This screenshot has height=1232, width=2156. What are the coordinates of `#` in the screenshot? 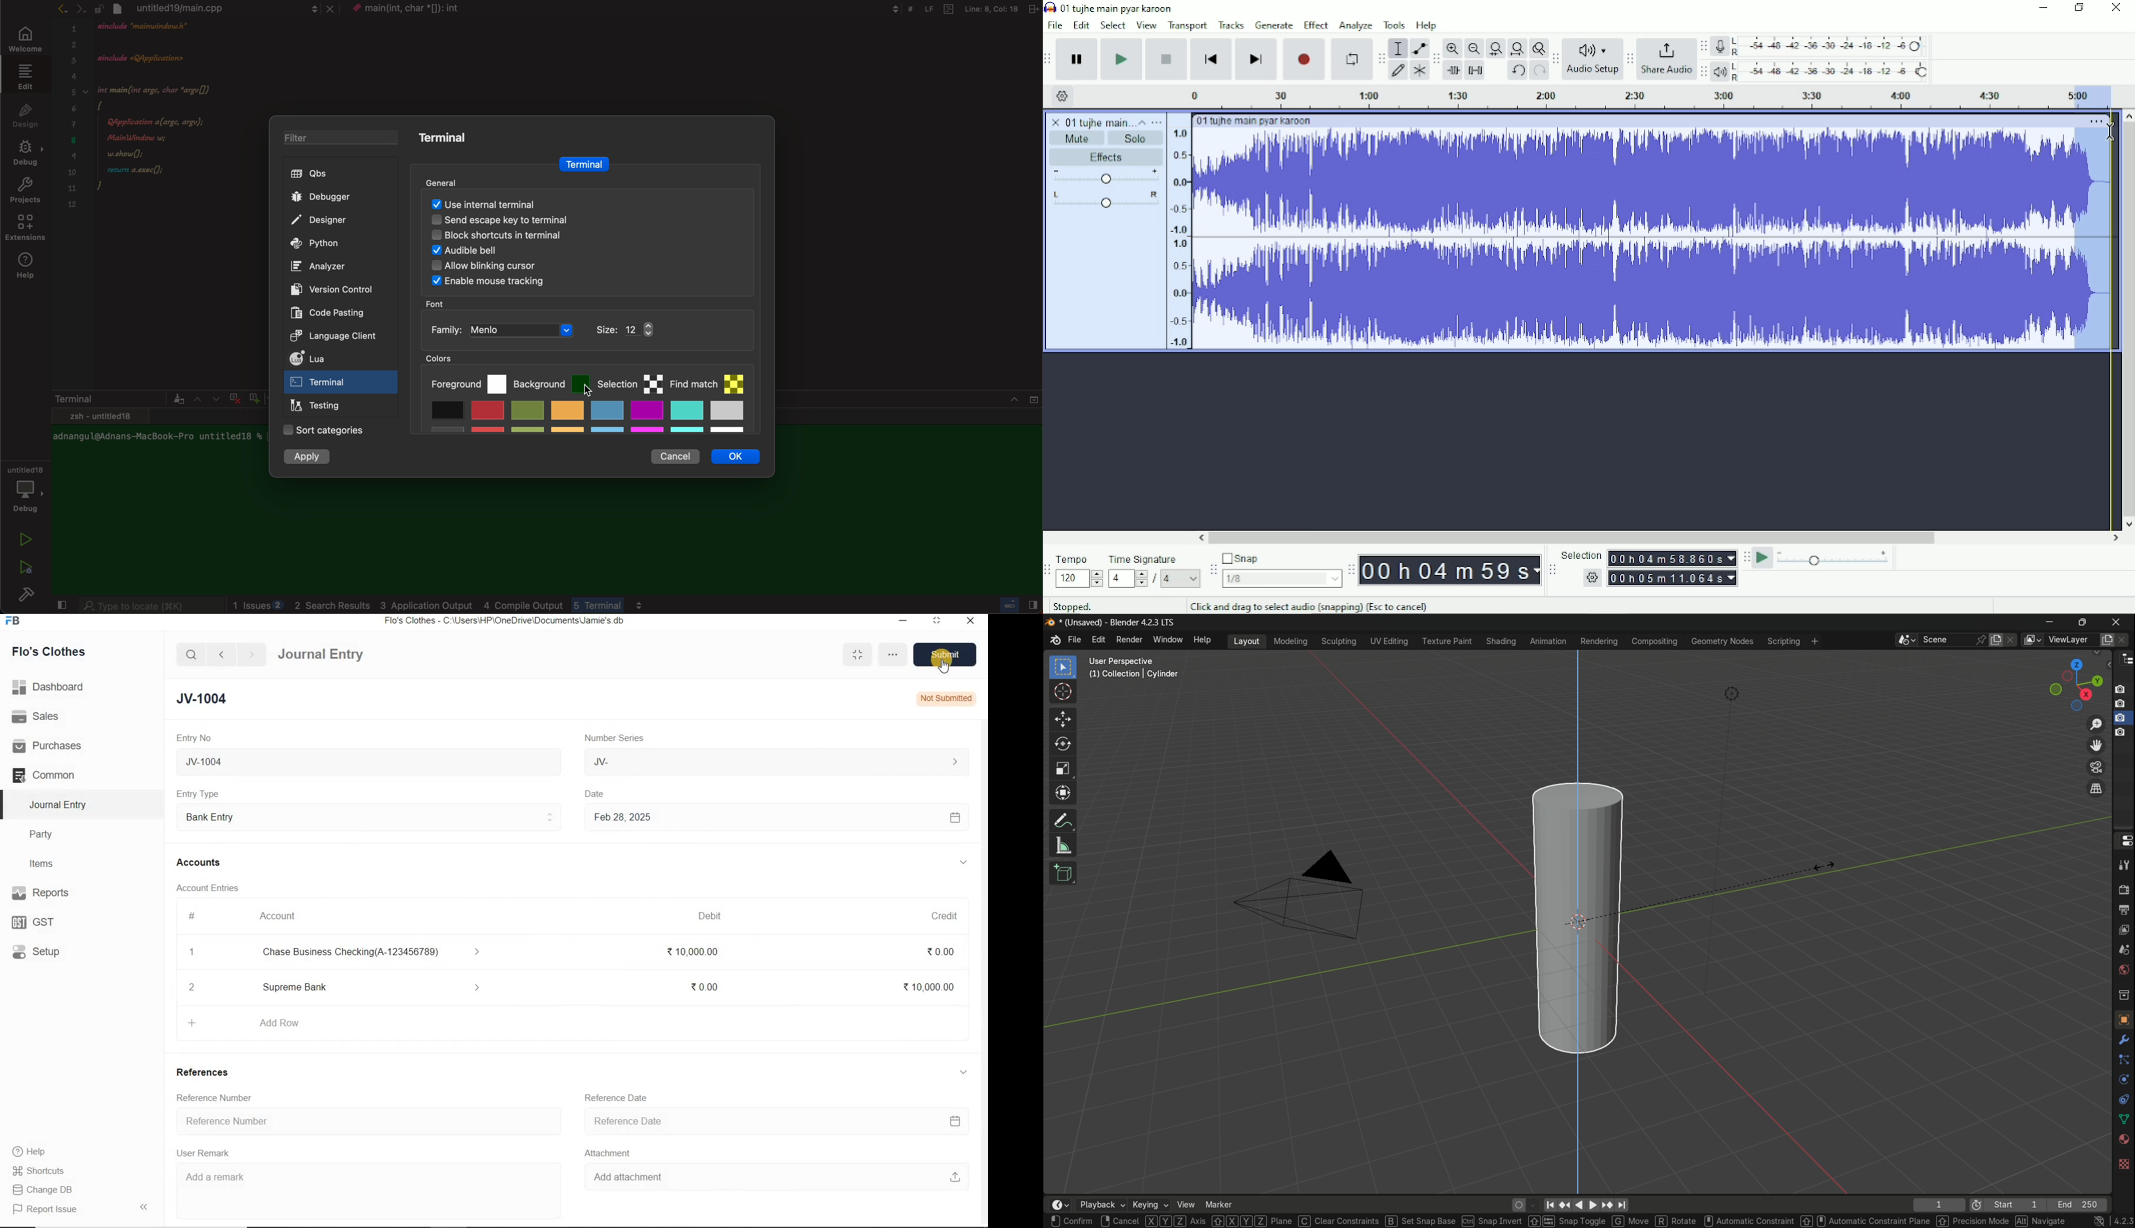 It's located at (192, 916).